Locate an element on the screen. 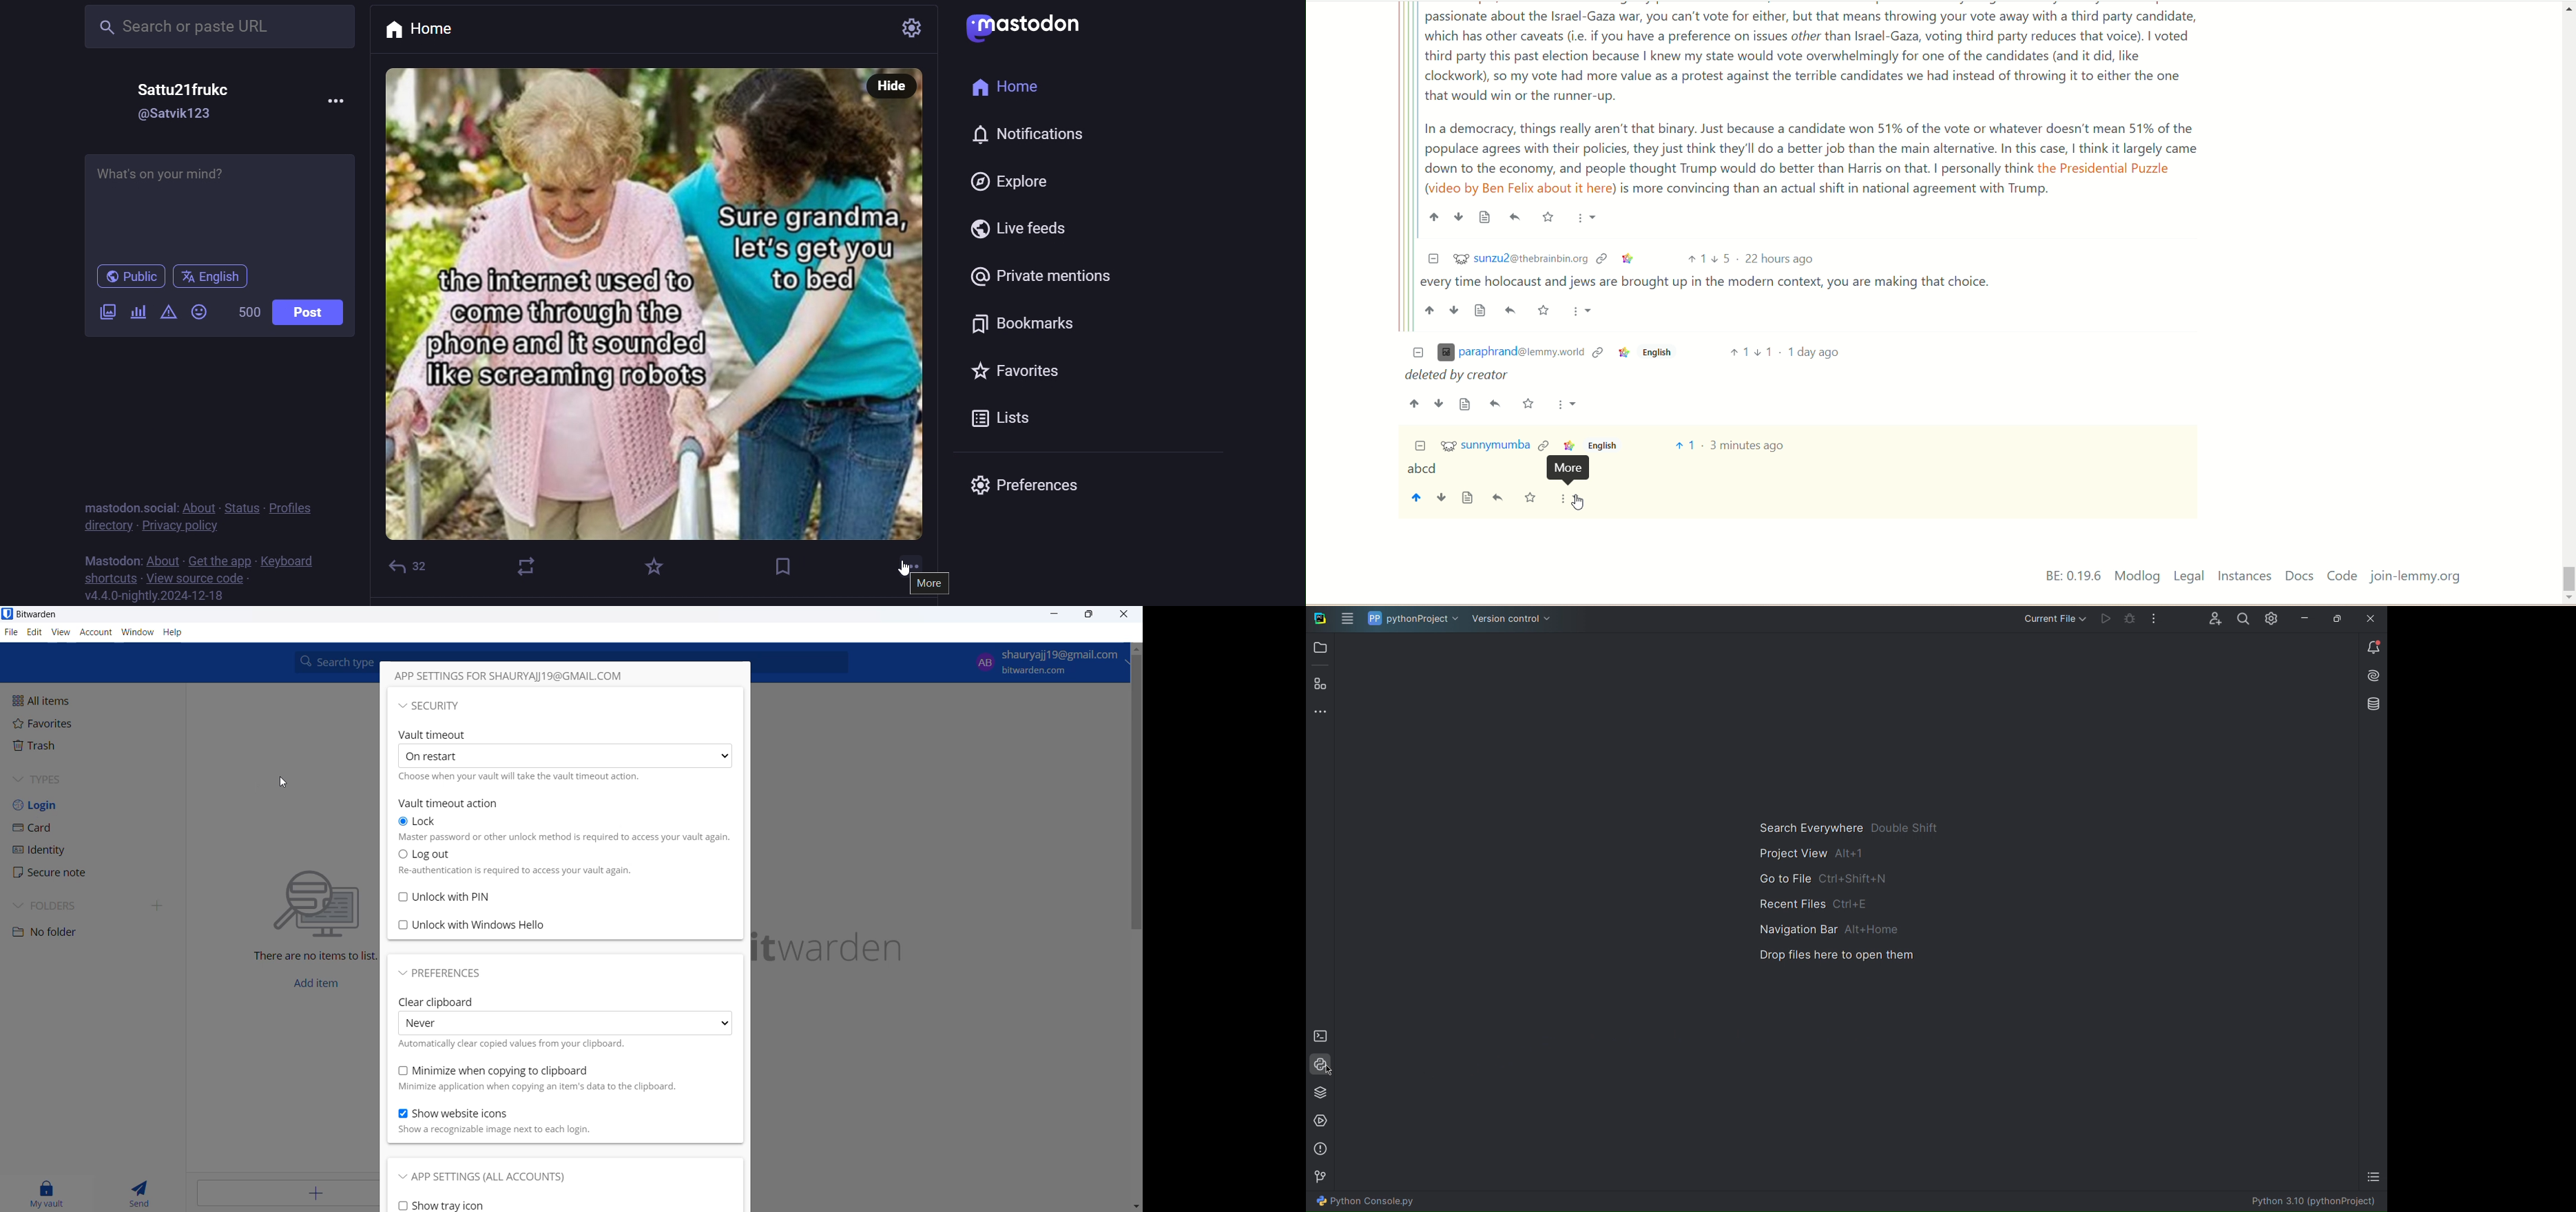 Image resolution: width=2576 pixels, height=1232 pixels. maximize is located at coordinates (1085, 615).